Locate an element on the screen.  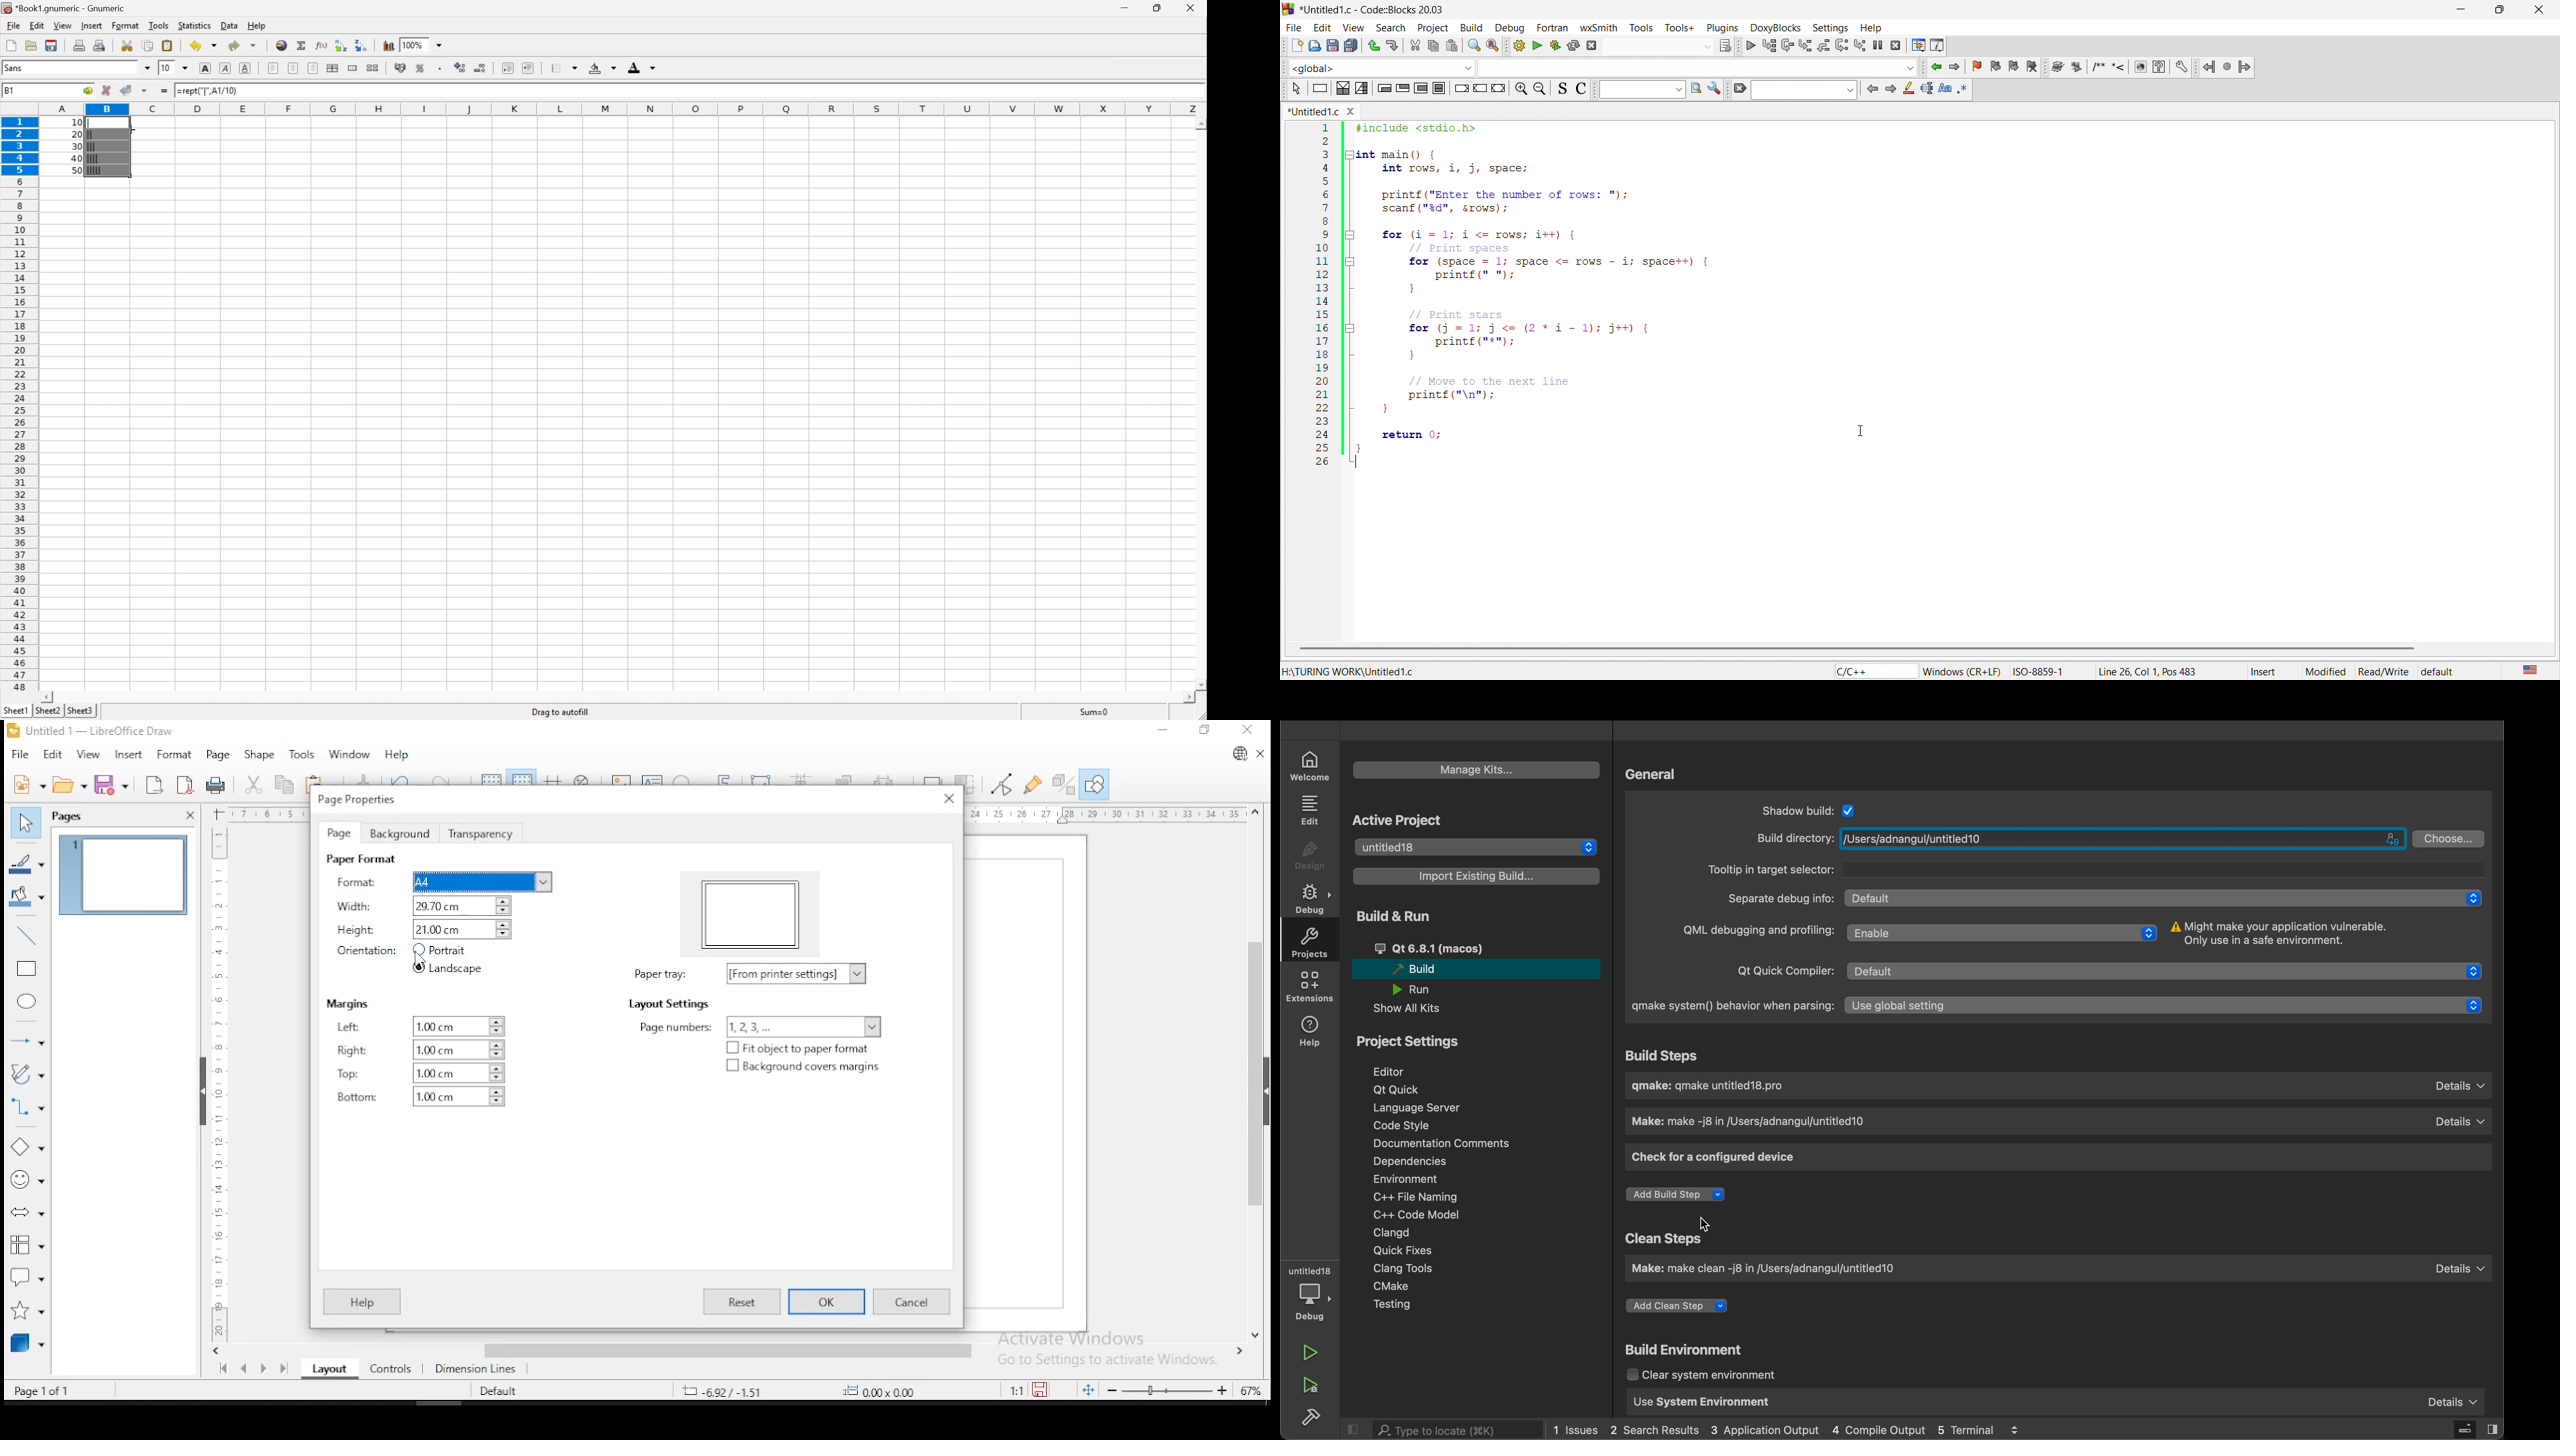
connecters is located at coordinates (26, 1109).